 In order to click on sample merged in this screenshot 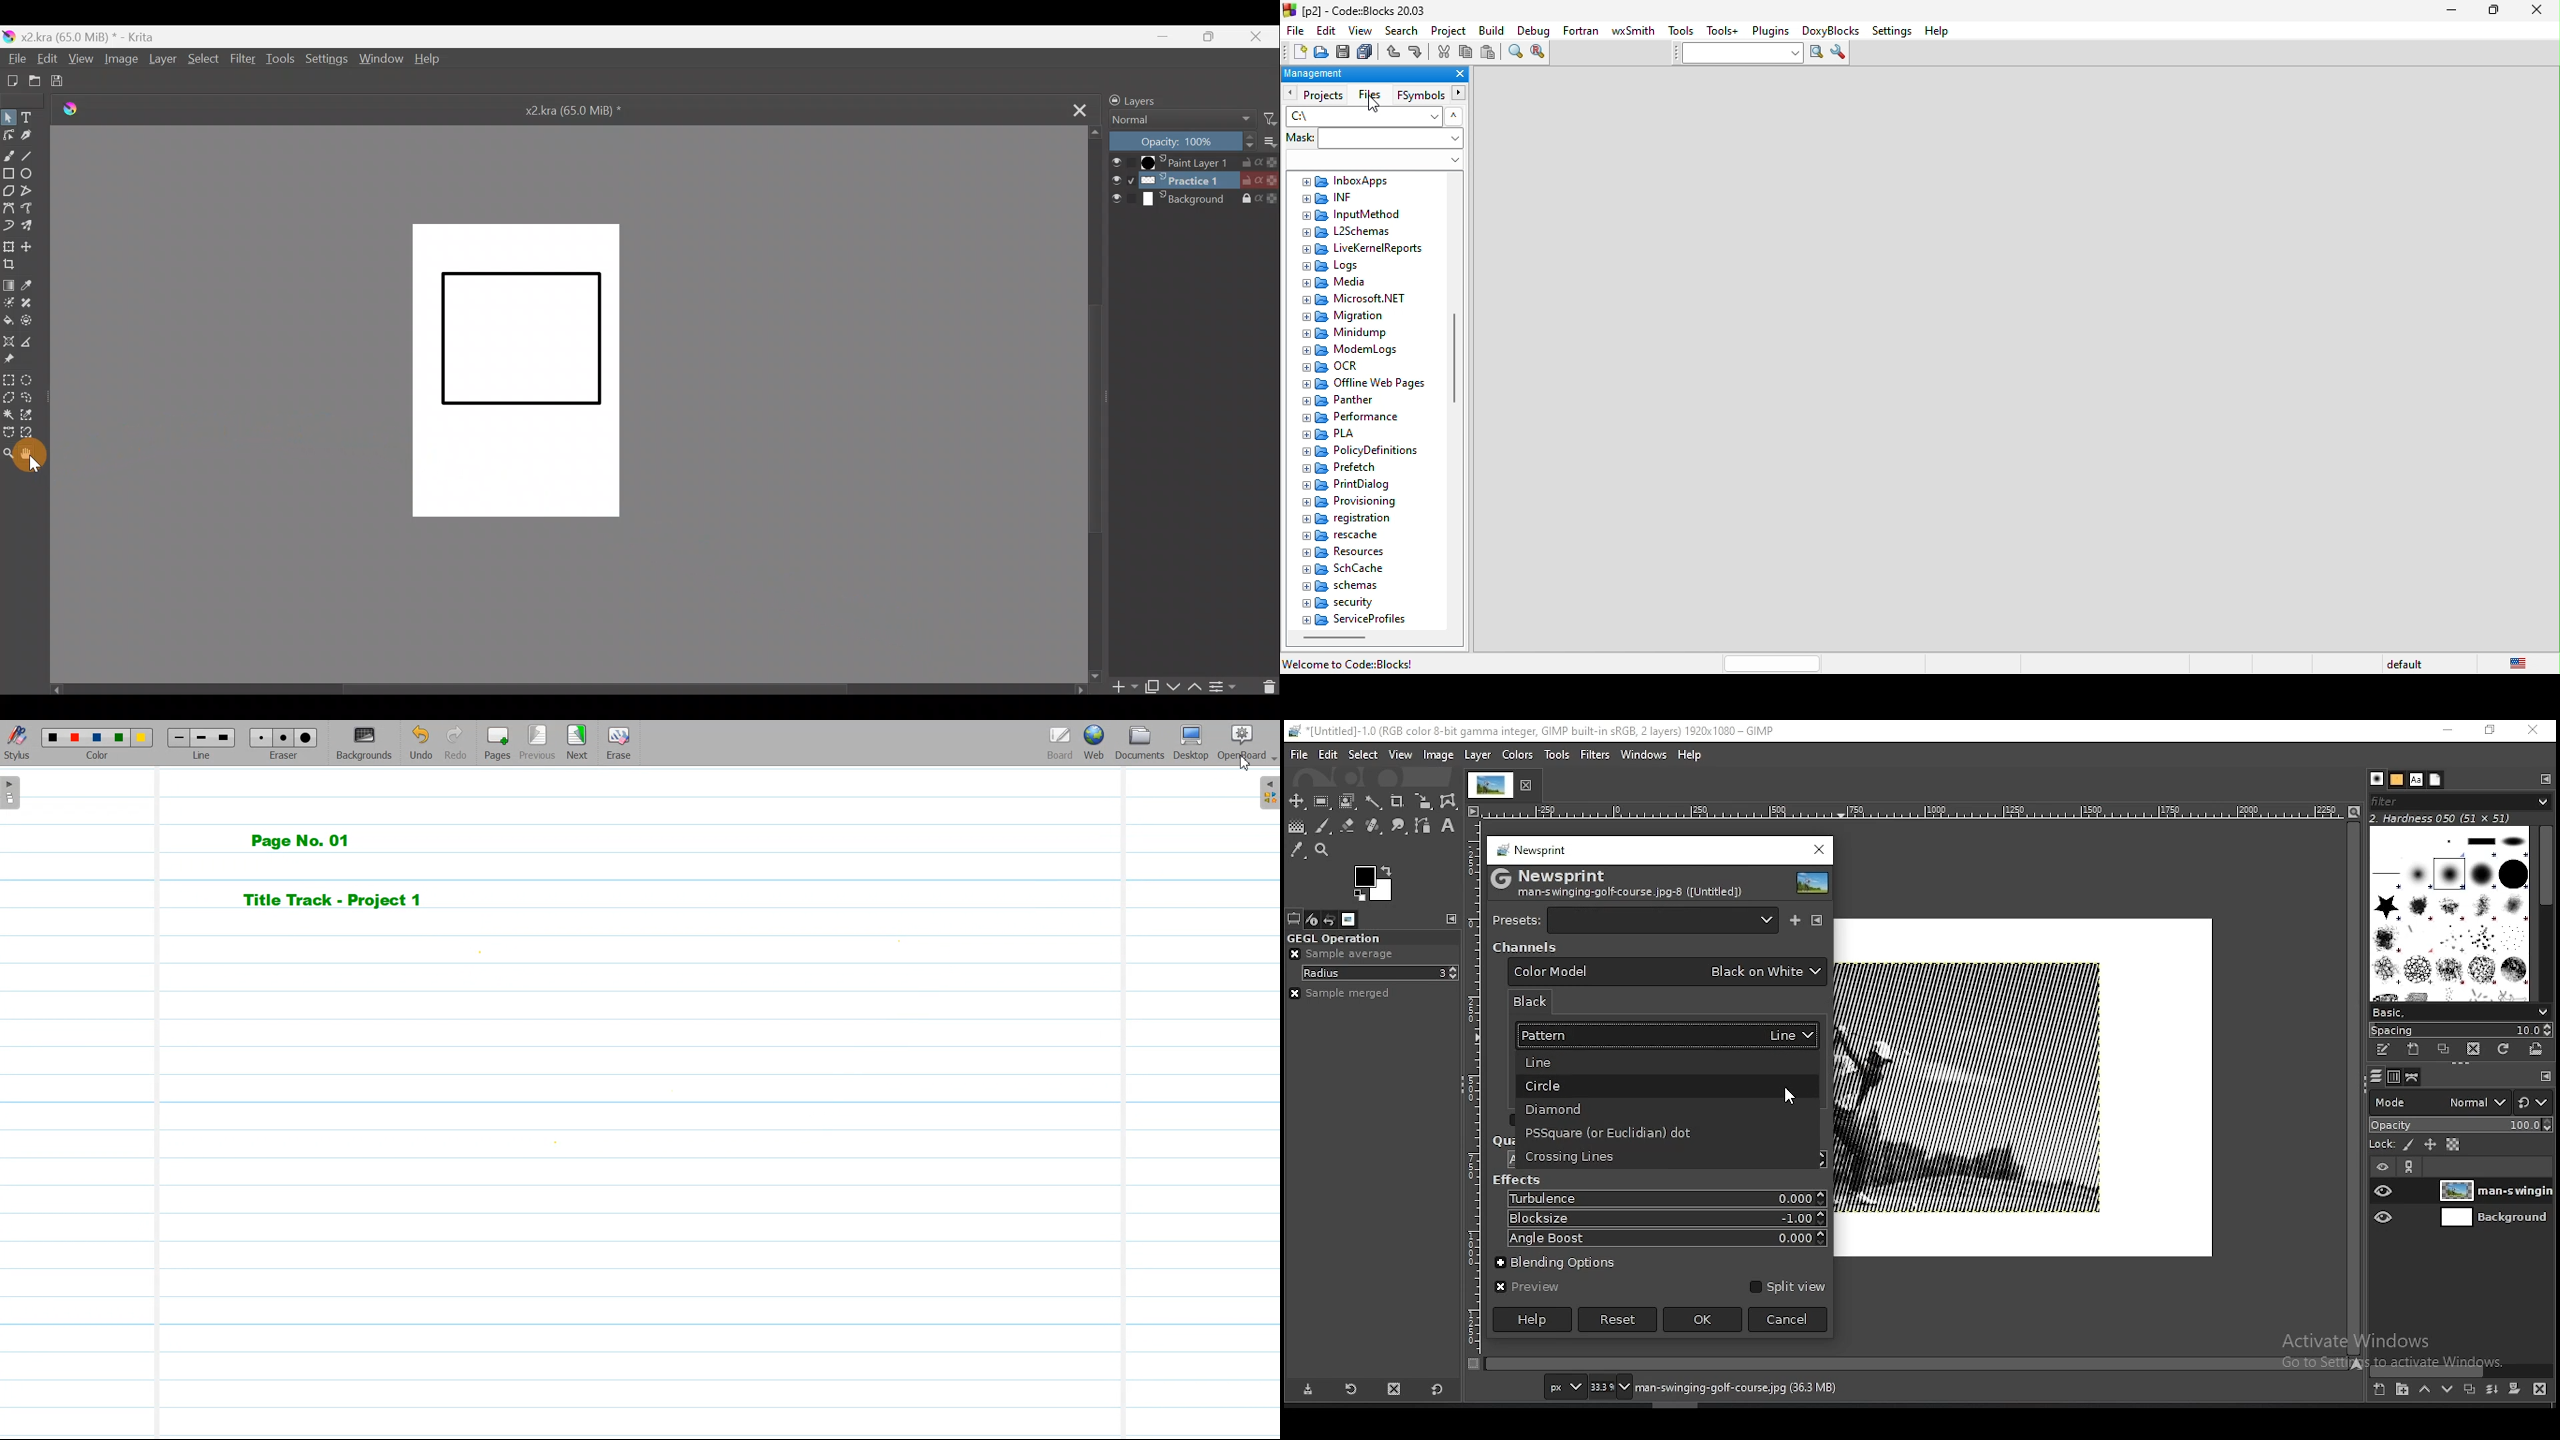, I will do `click(1359, 995)`.